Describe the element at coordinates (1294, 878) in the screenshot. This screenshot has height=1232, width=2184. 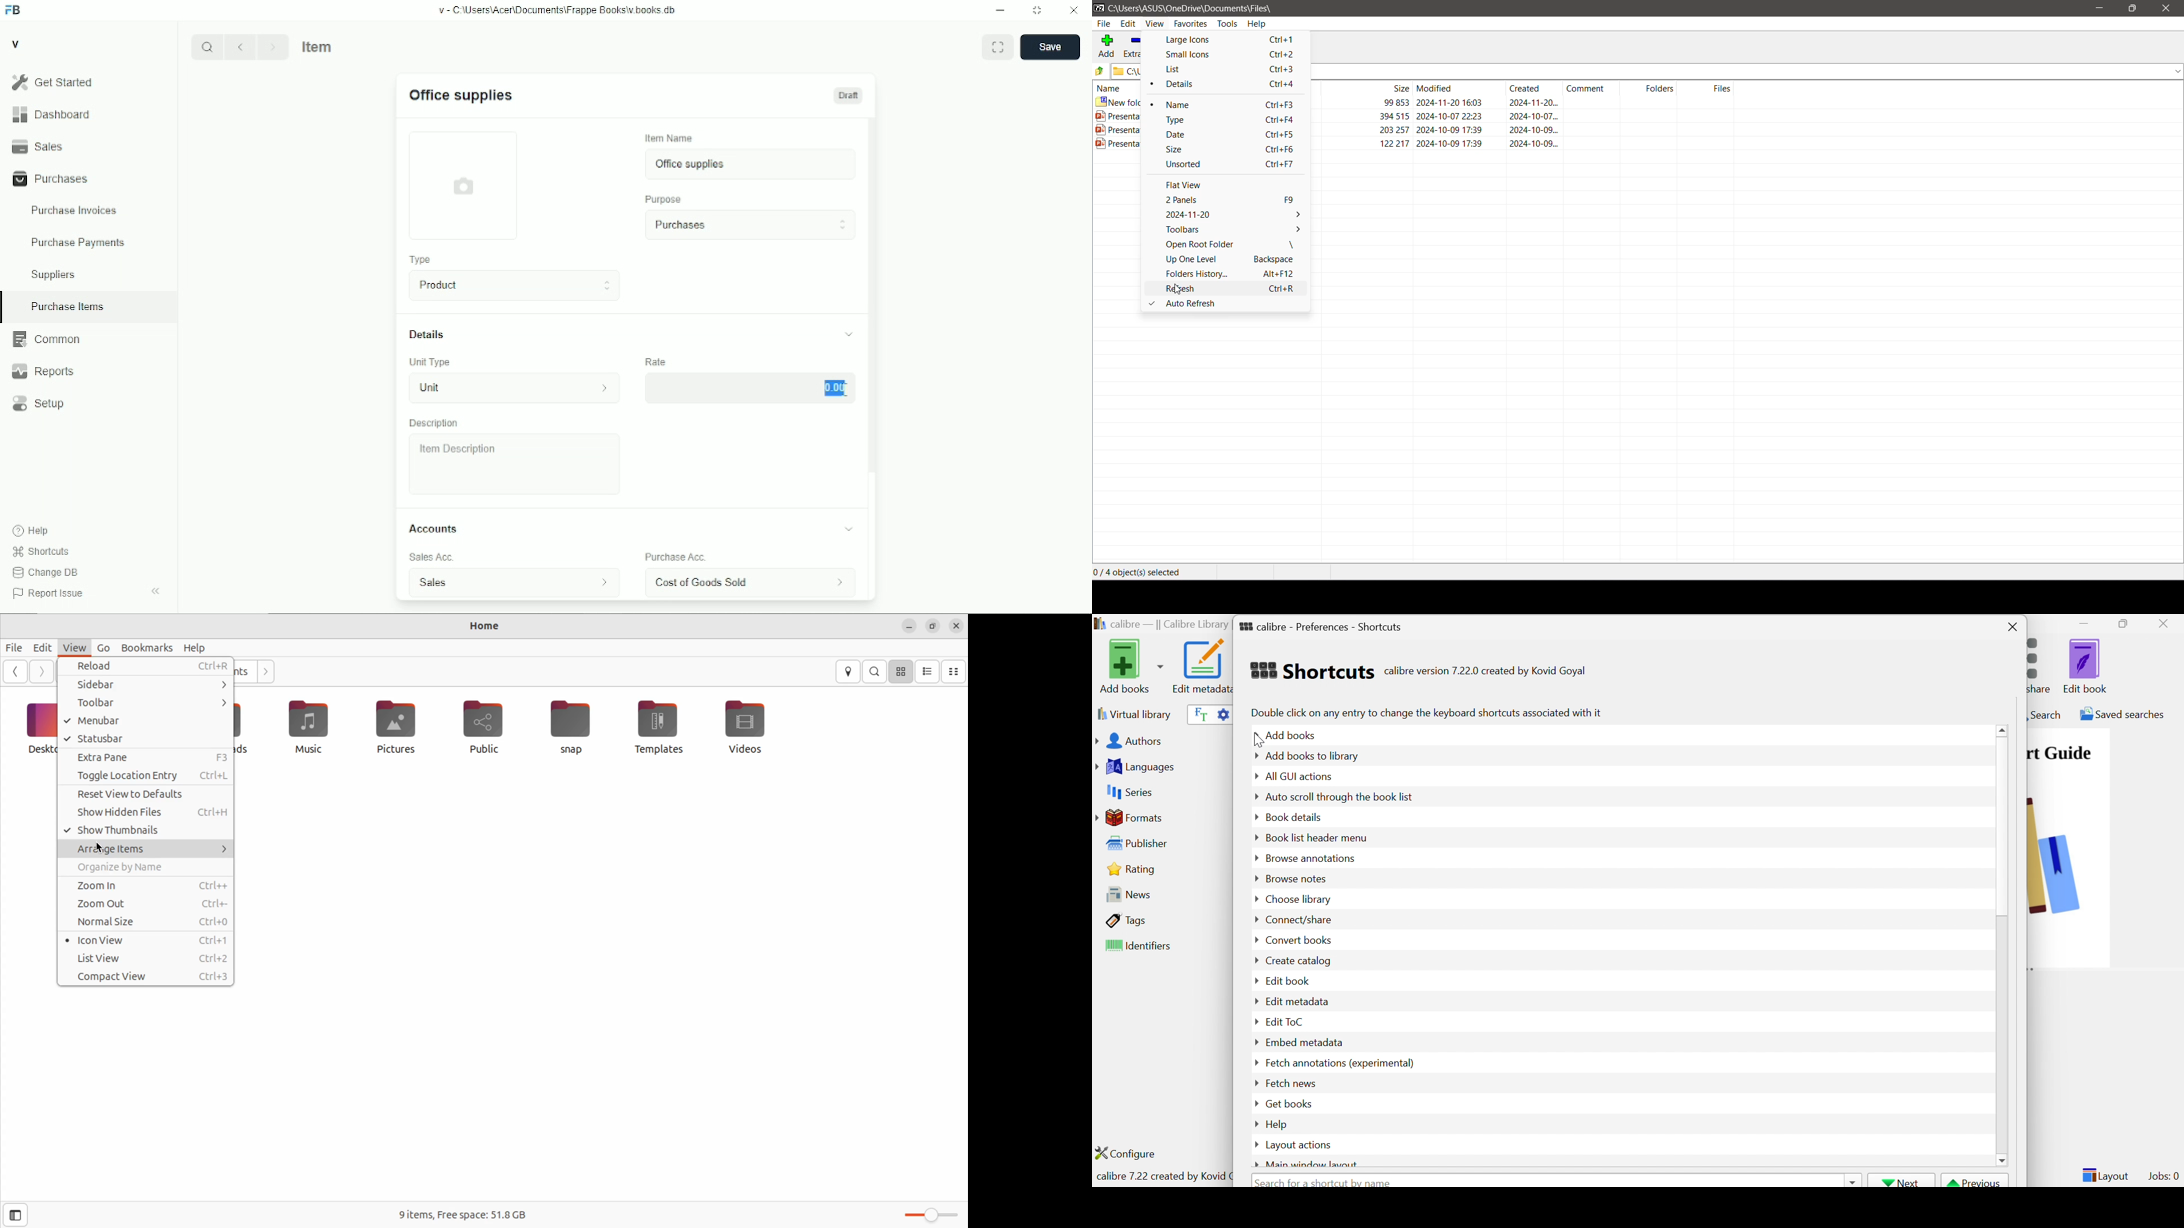
I see `Browse notes` at that location.